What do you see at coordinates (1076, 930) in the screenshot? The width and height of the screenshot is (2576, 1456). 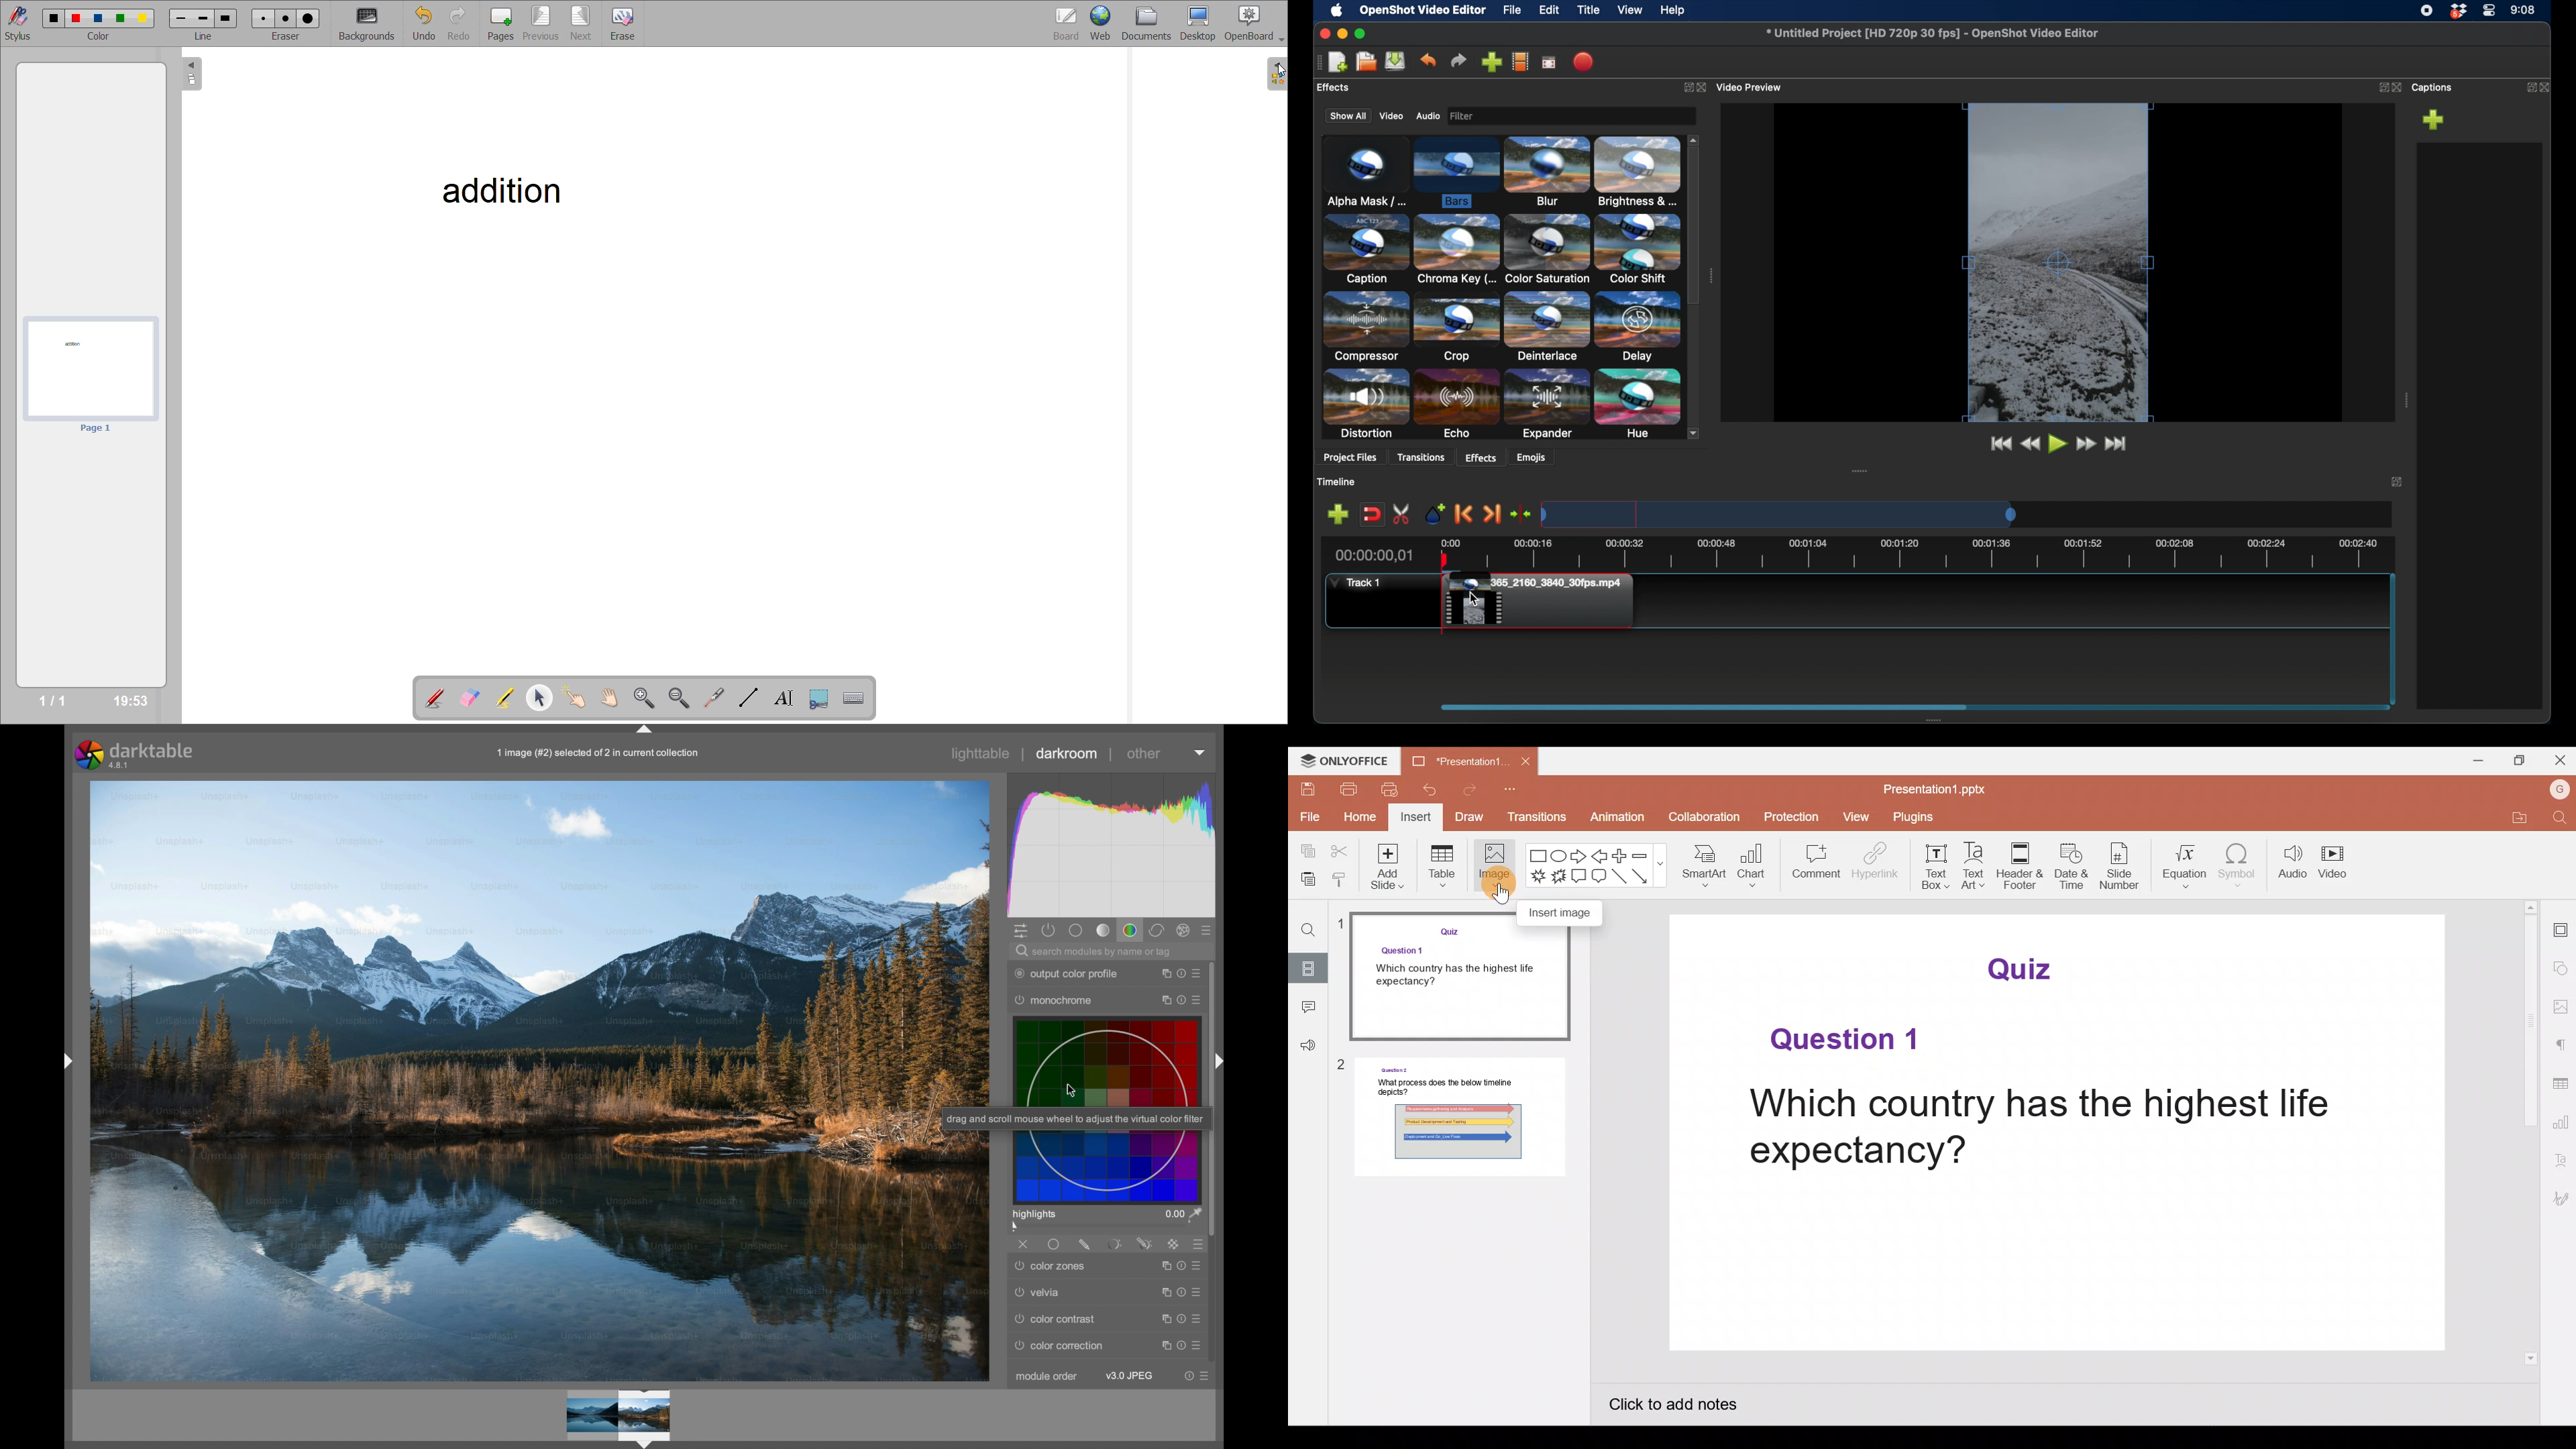 I see `base` at bounding box center [1076, 930].